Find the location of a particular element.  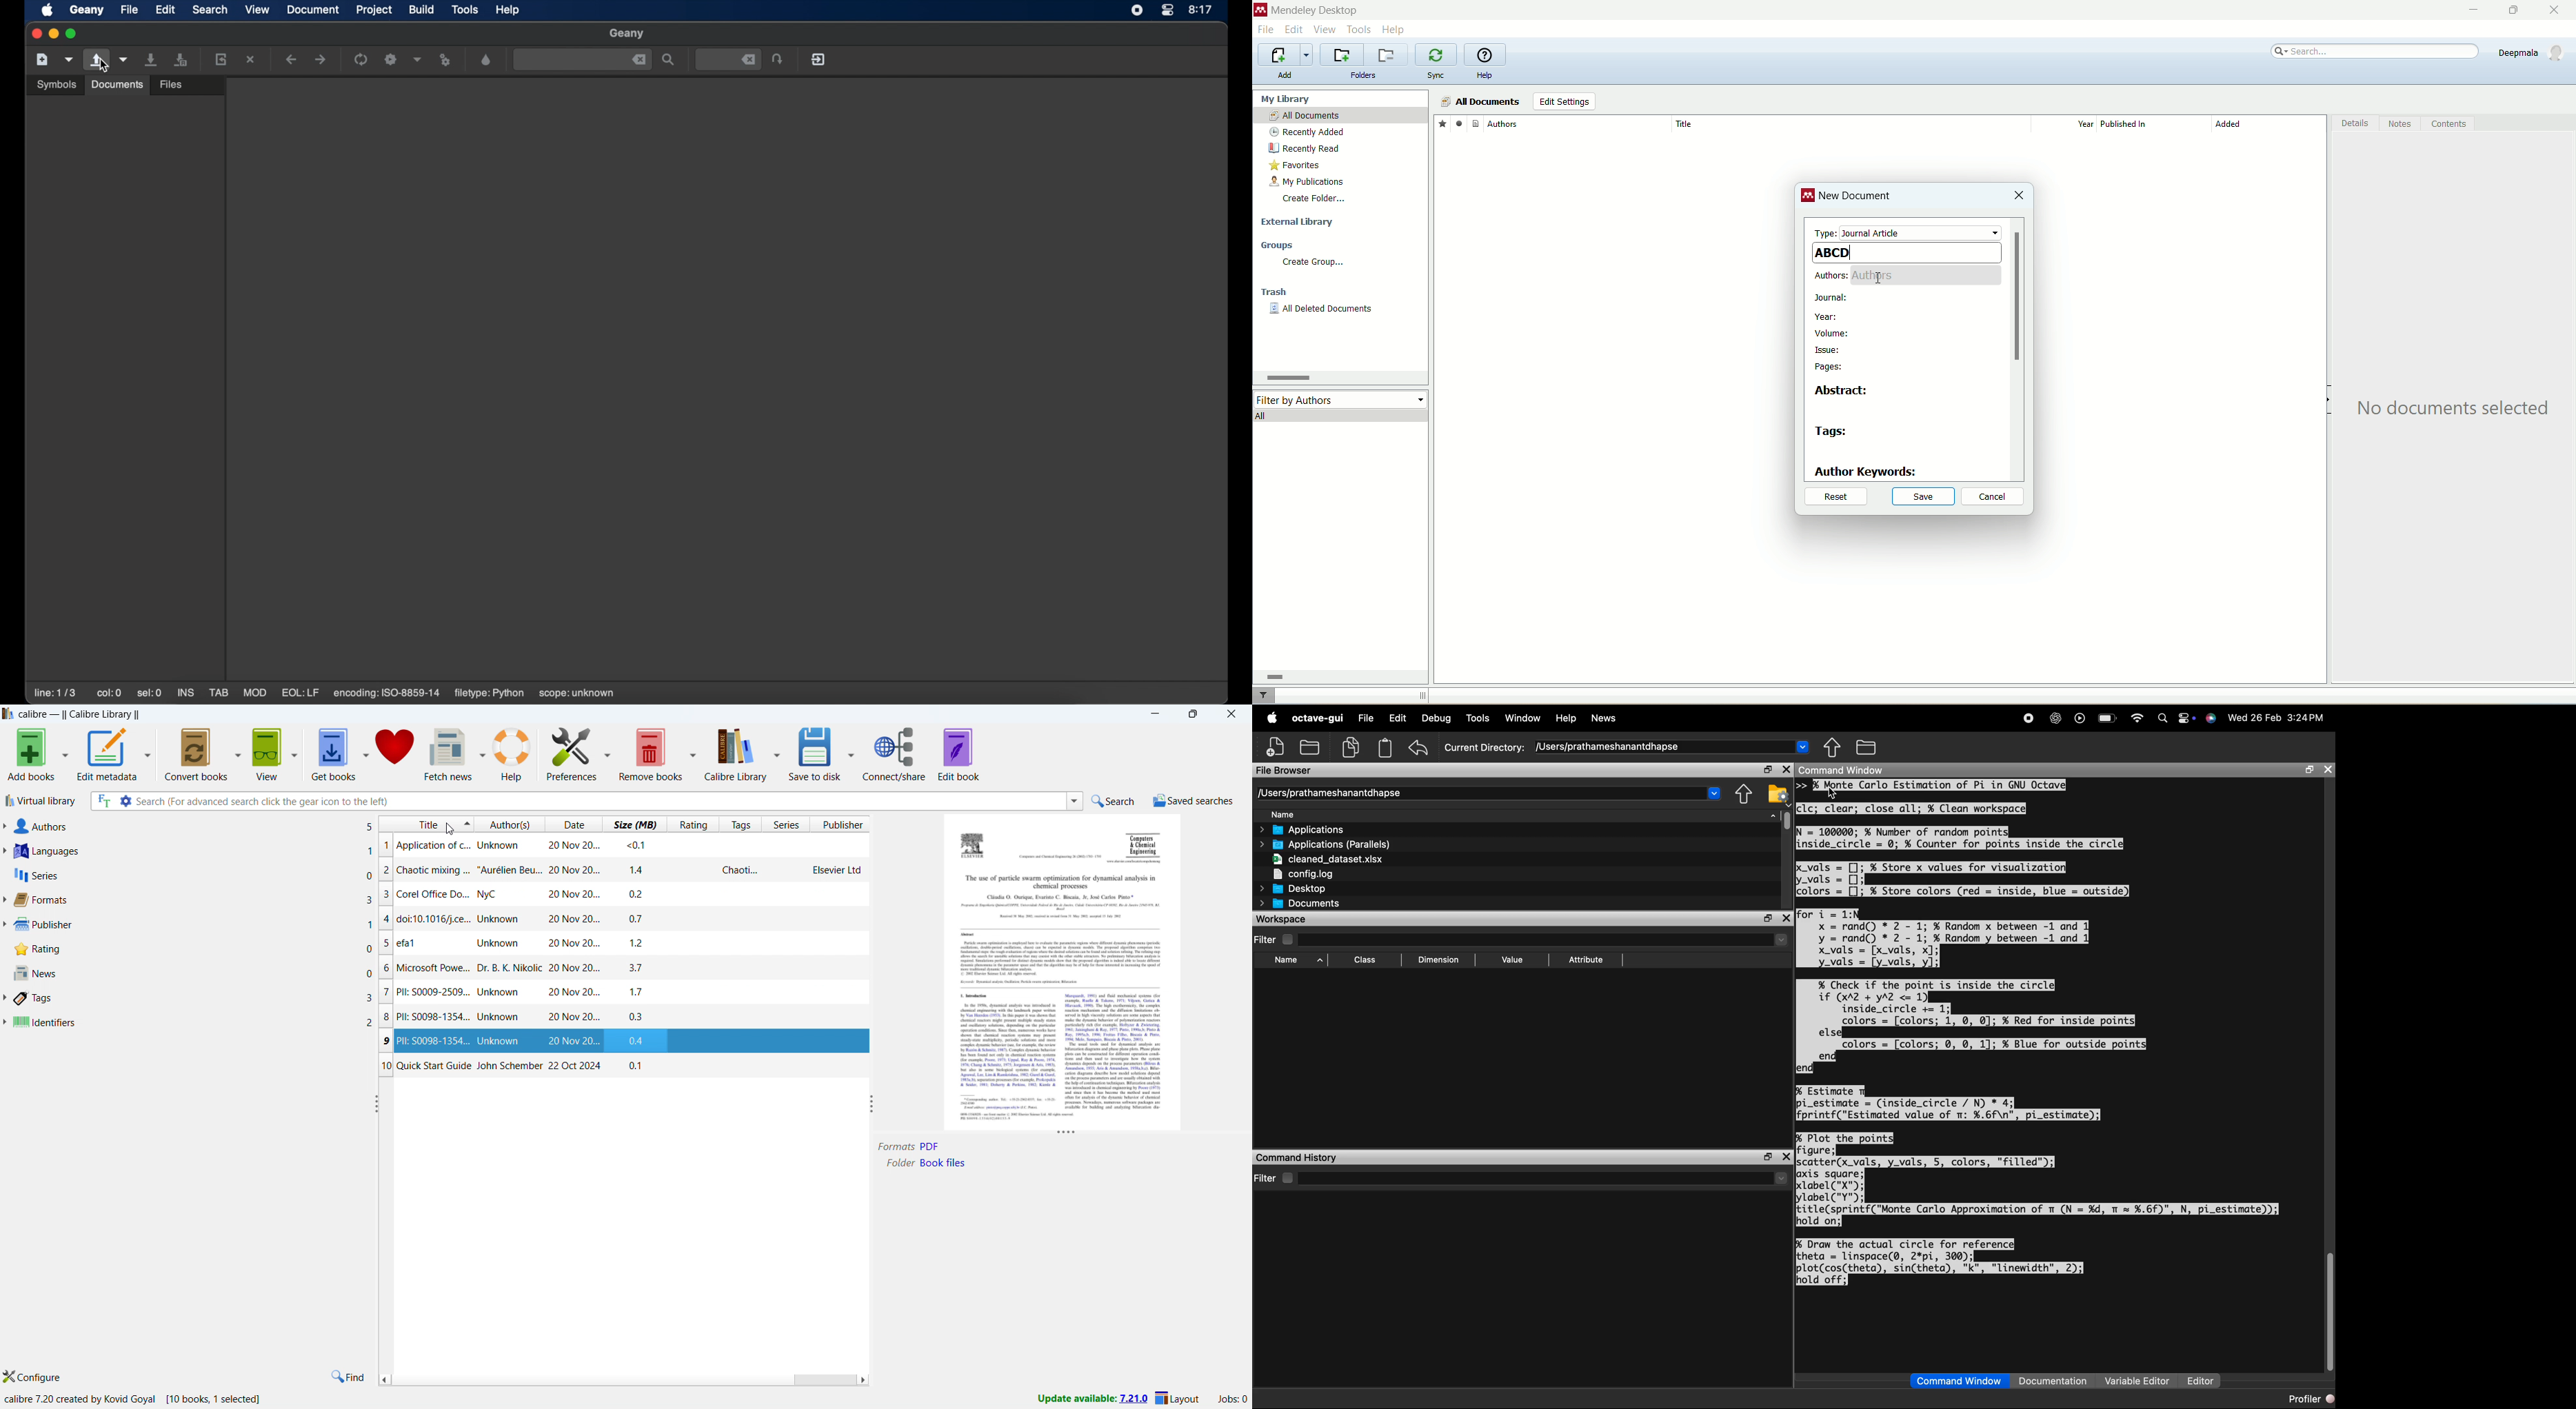

reload the current file from disk is located at coordinates (221, 59).